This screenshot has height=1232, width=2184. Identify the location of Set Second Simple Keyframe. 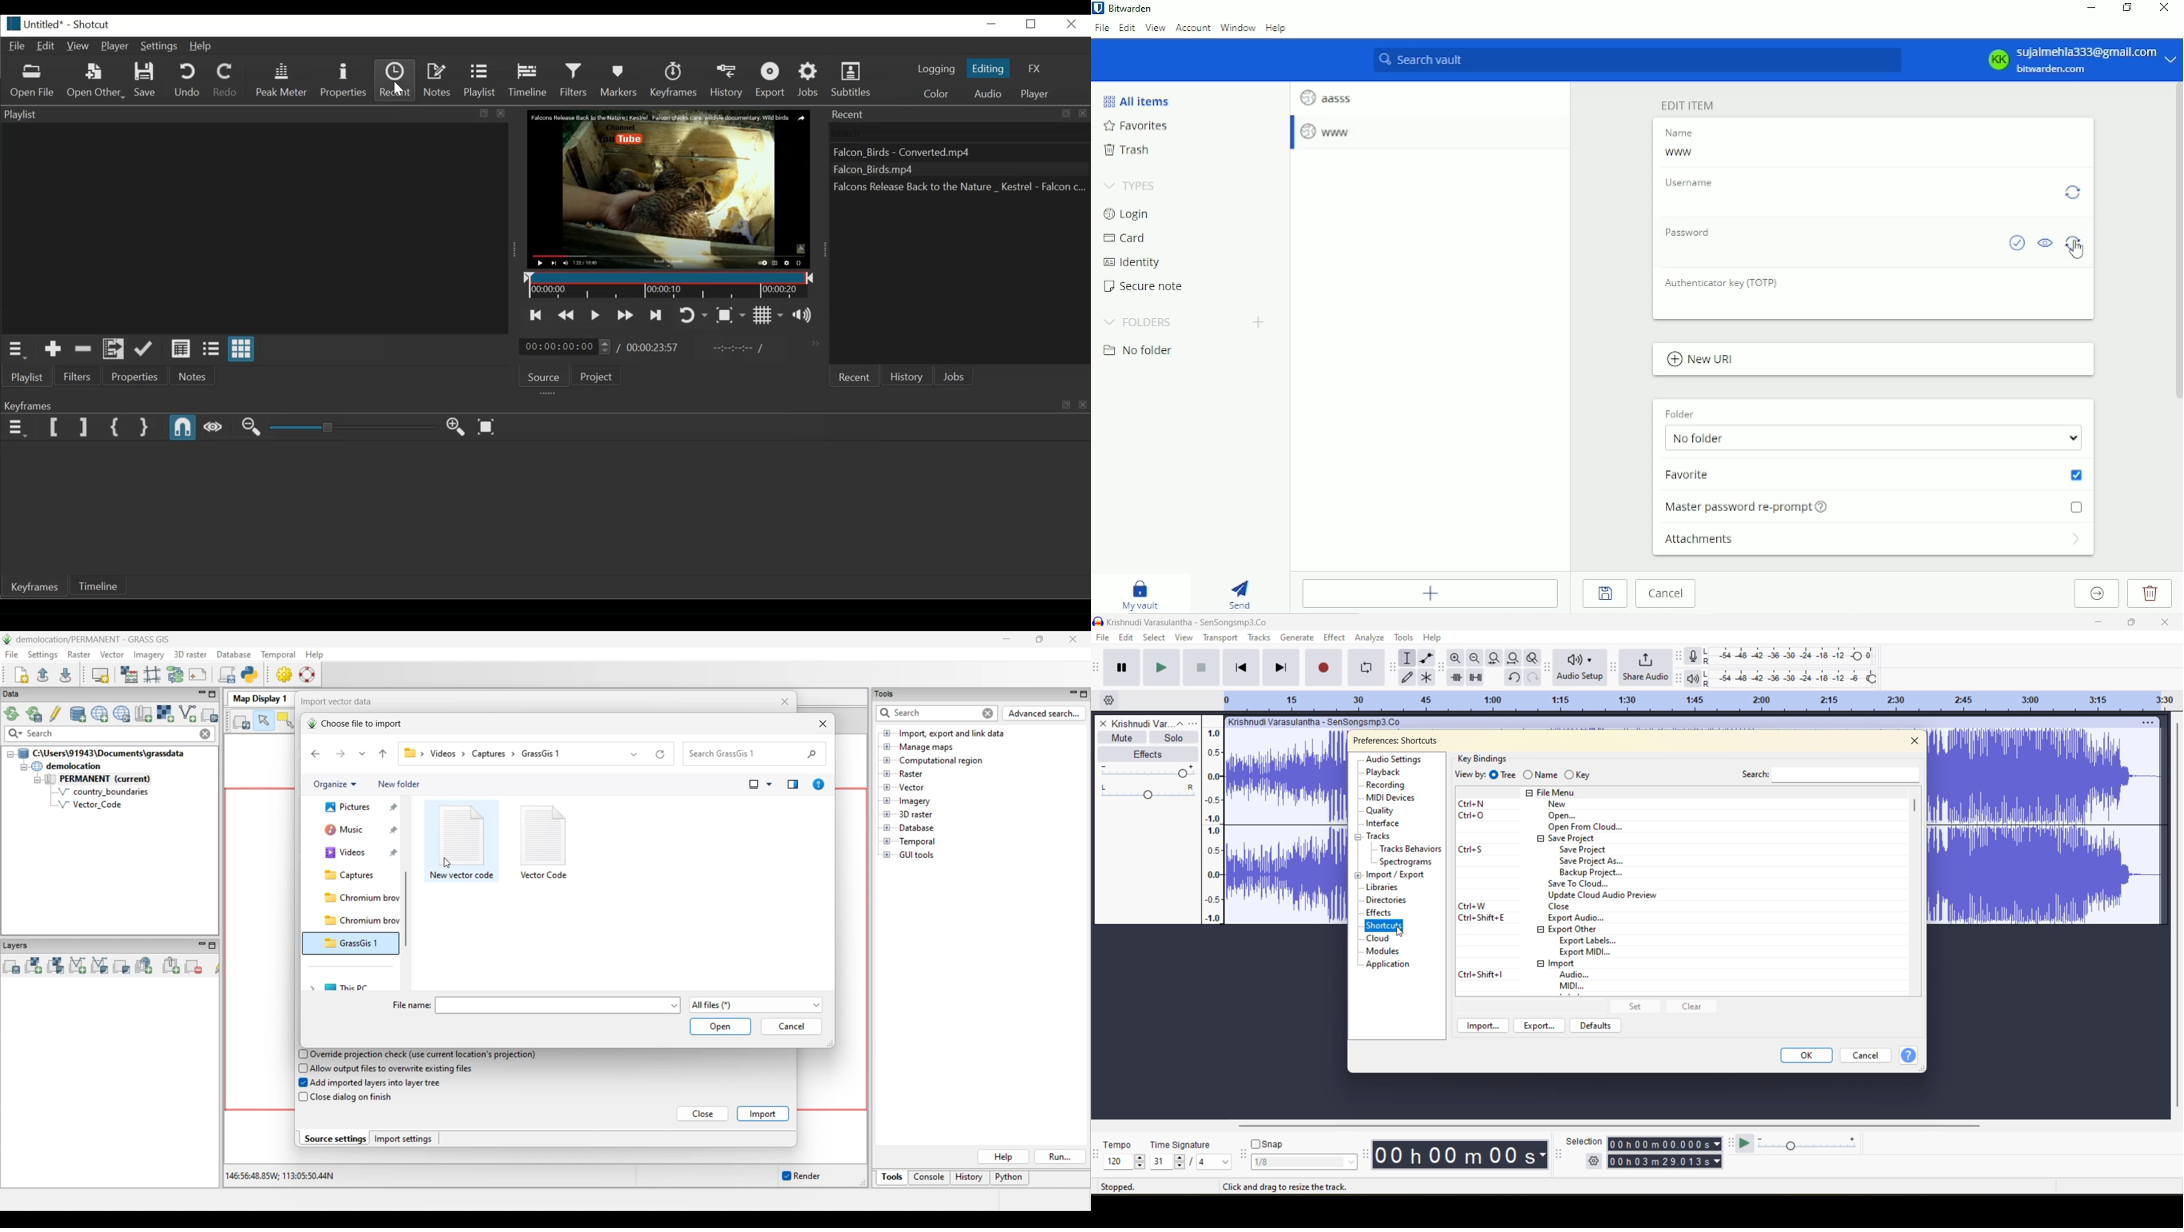
(144, 428).